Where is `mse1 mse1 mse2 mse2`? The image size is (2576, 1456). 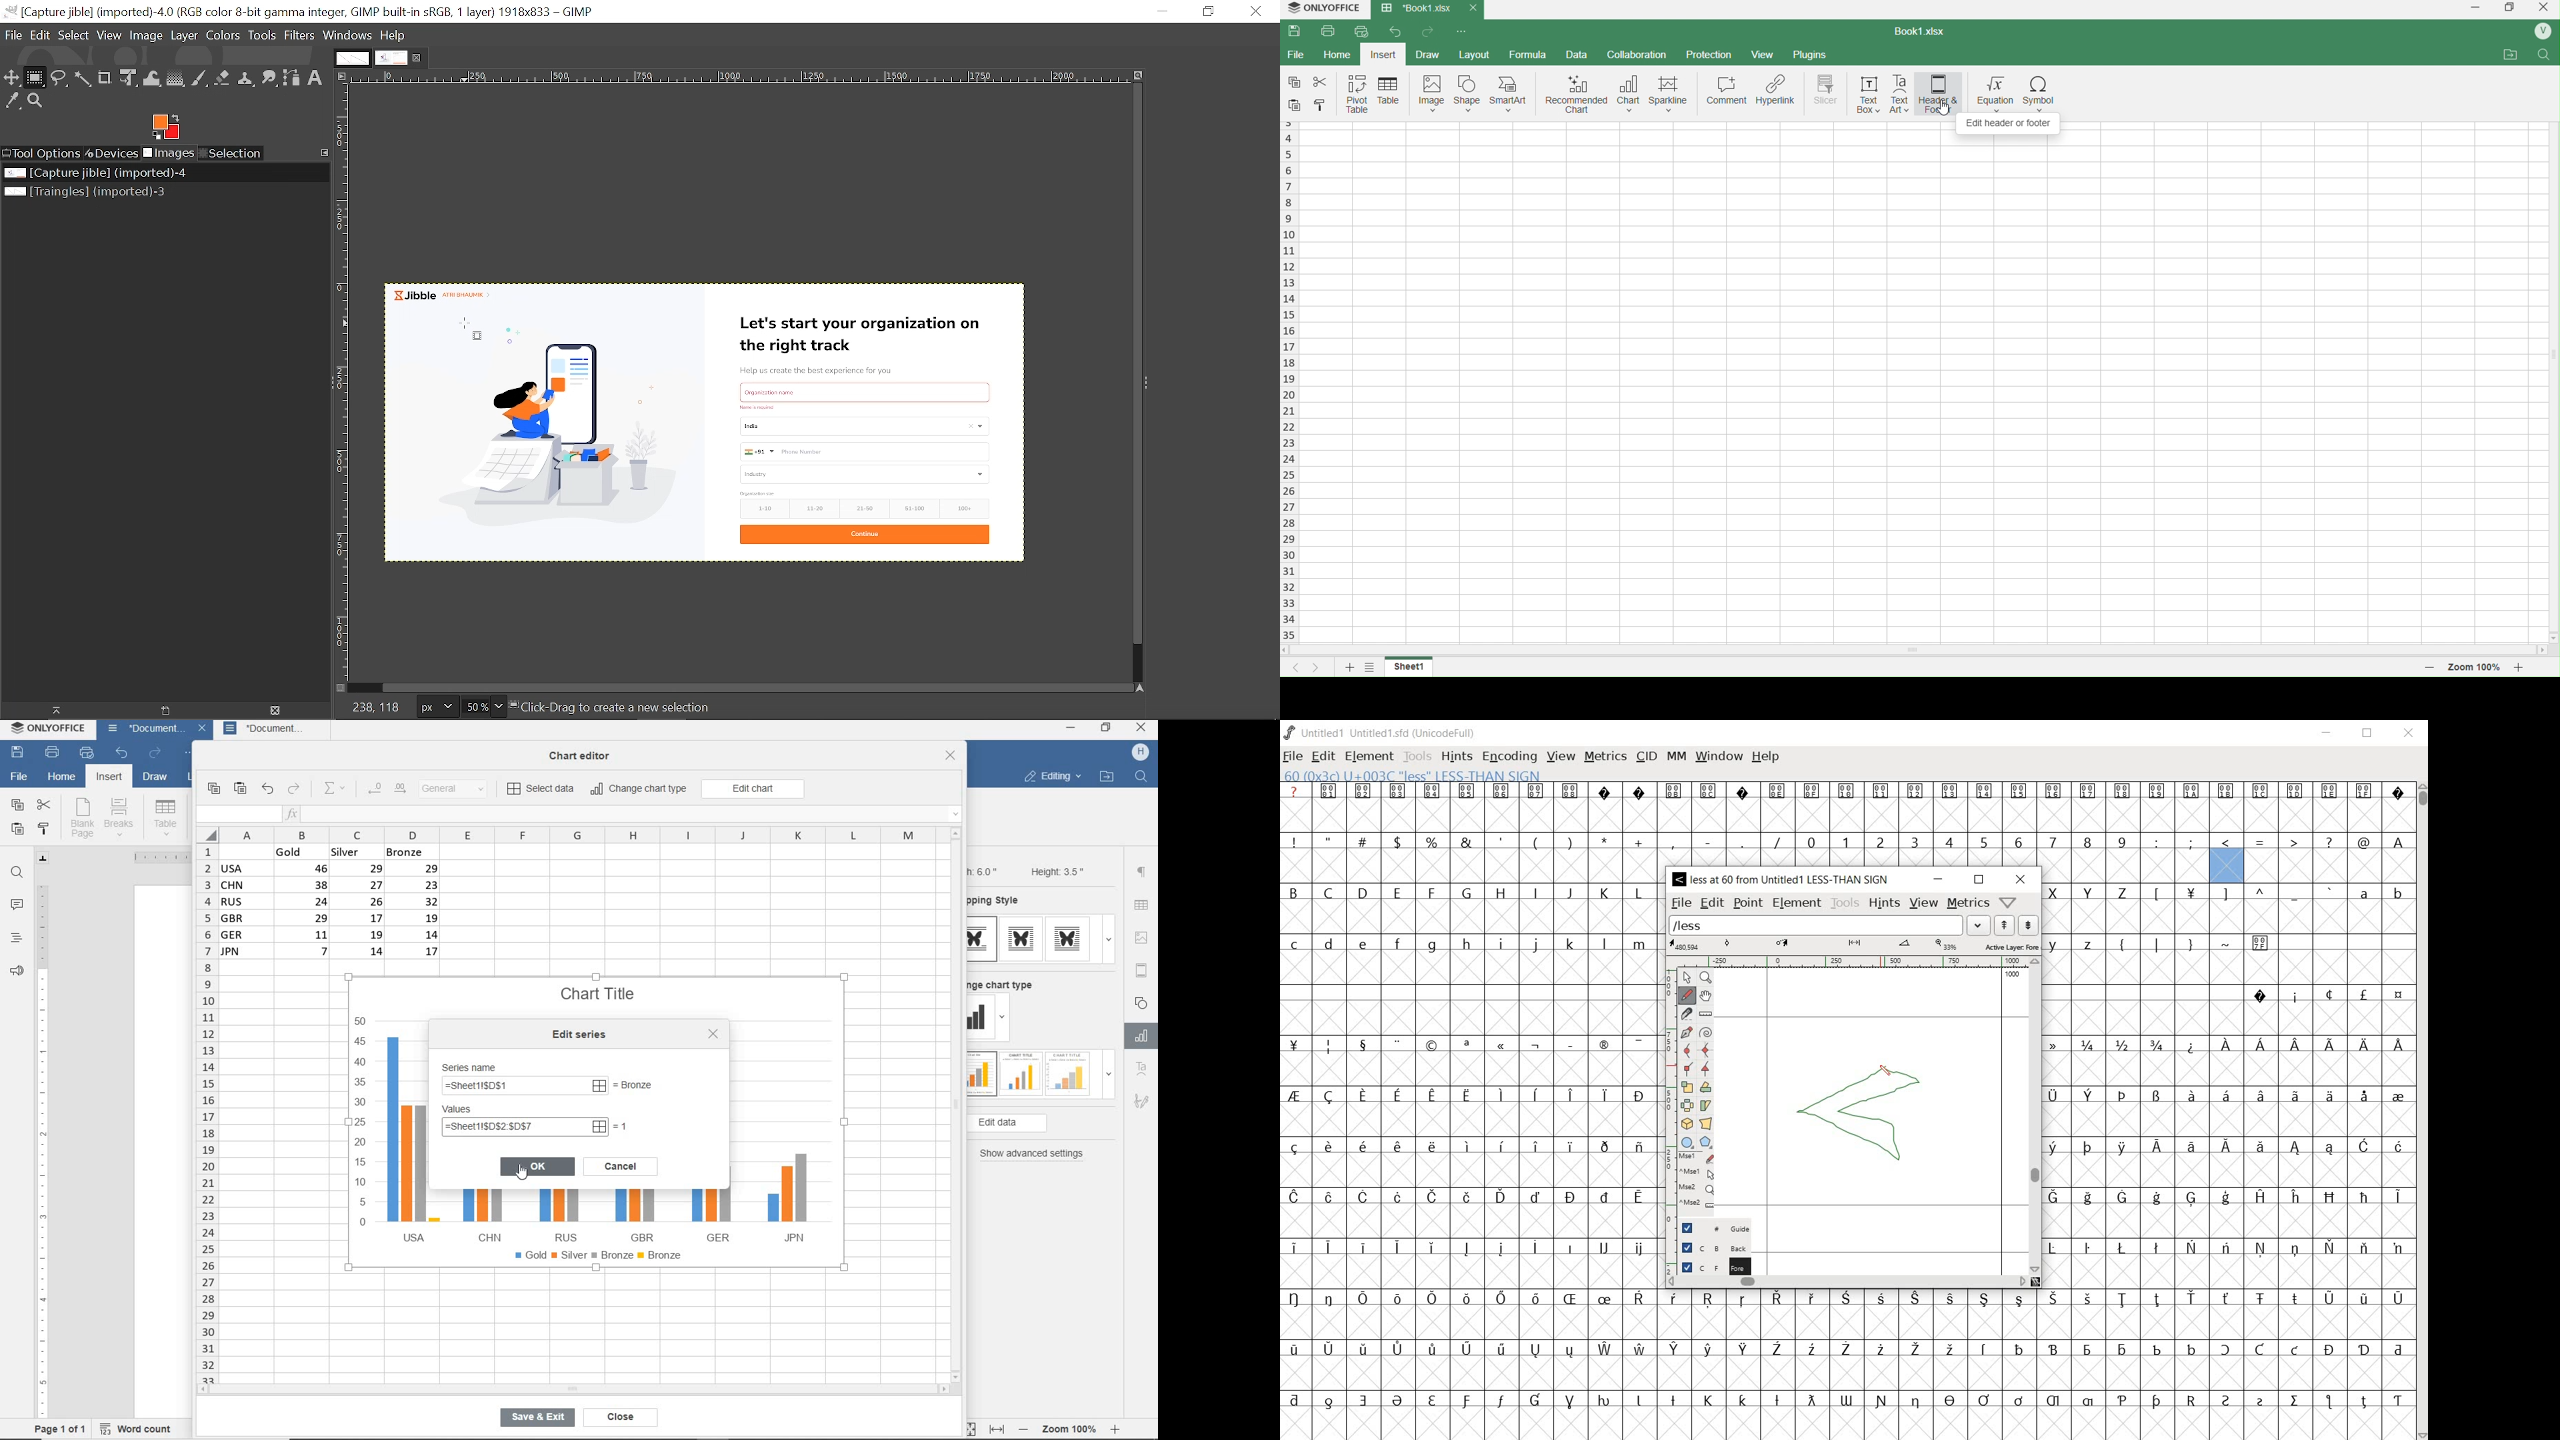
mse1 mse1 mse2 mse2 is located at coordinates (1699, 1181).